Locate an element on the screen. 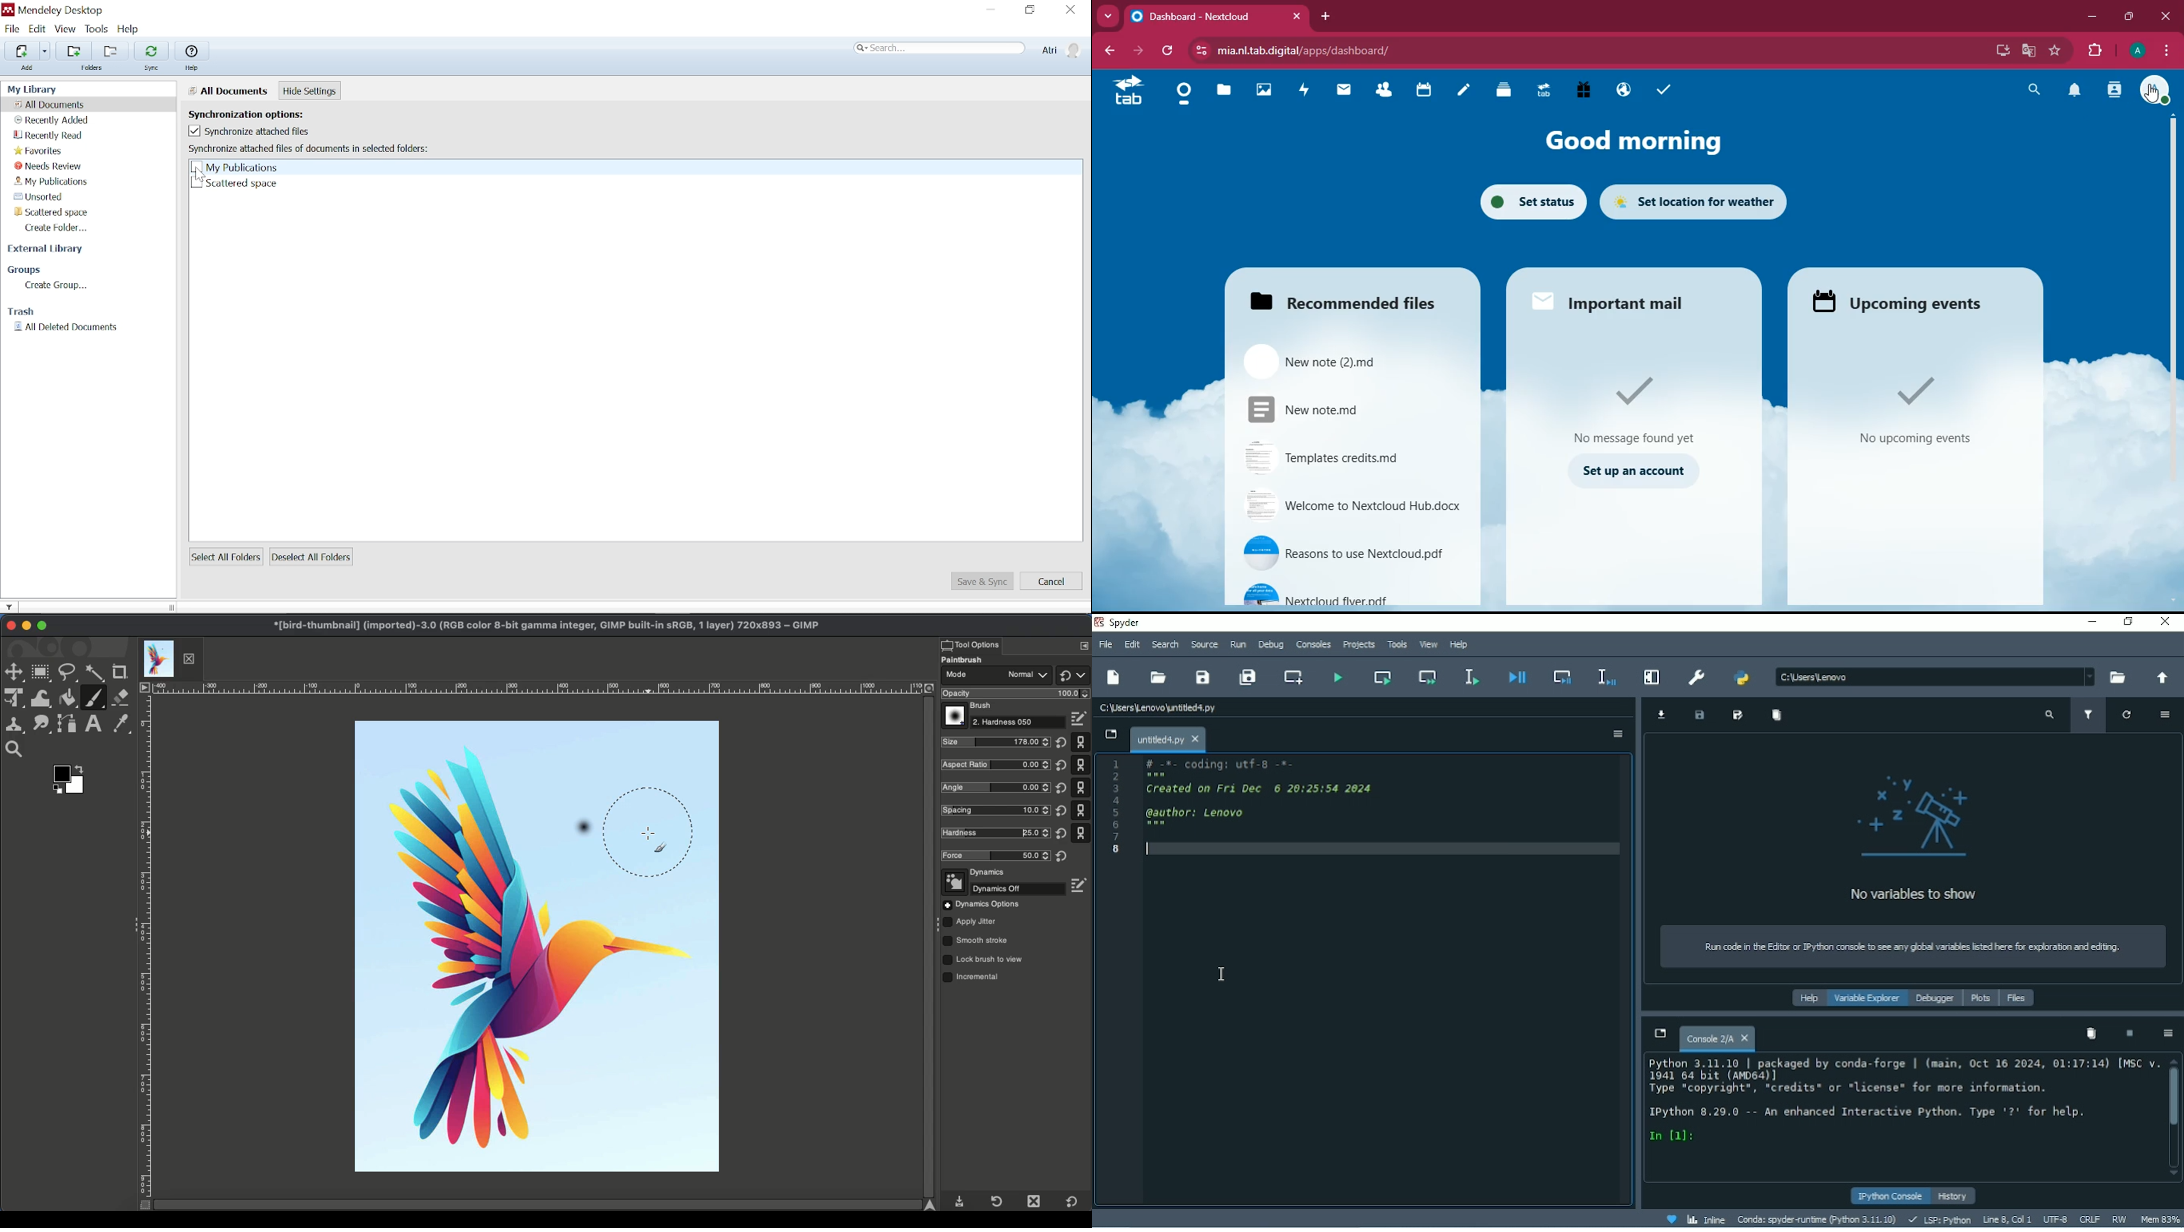  Save data as is located at coordinates (1737, 717).